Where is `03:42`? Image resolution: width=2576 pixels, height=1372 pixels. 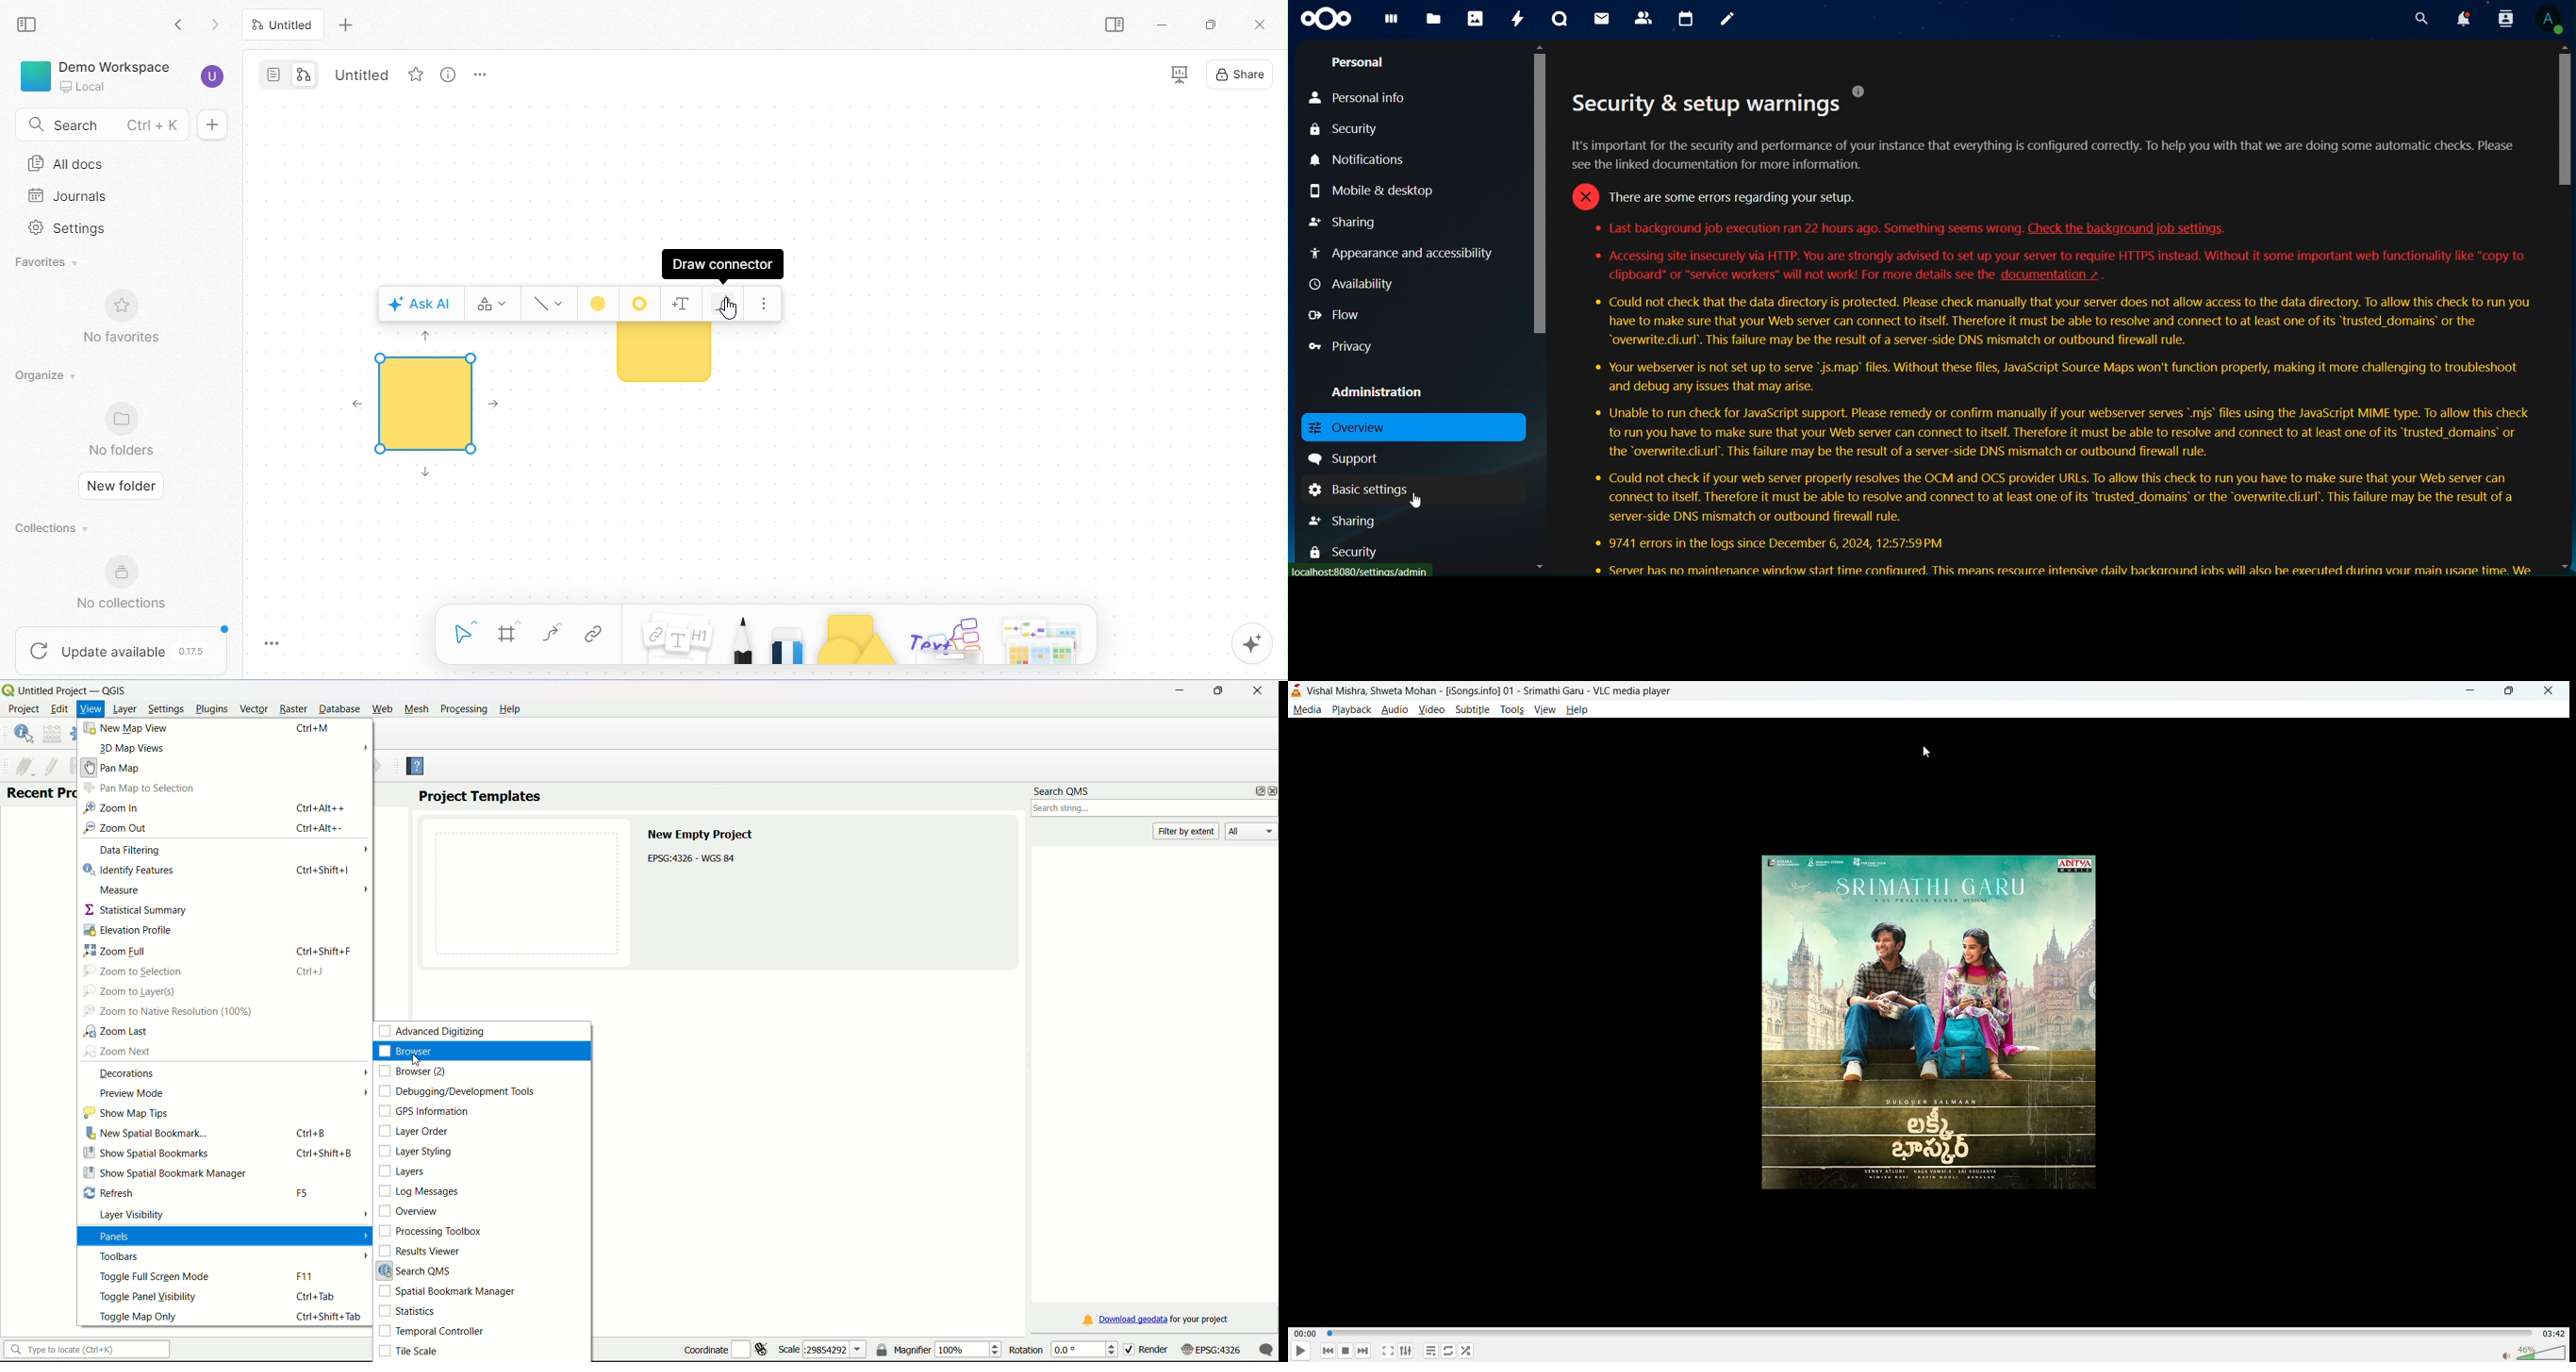 03:42 is located at coordinates (2551, 1333).